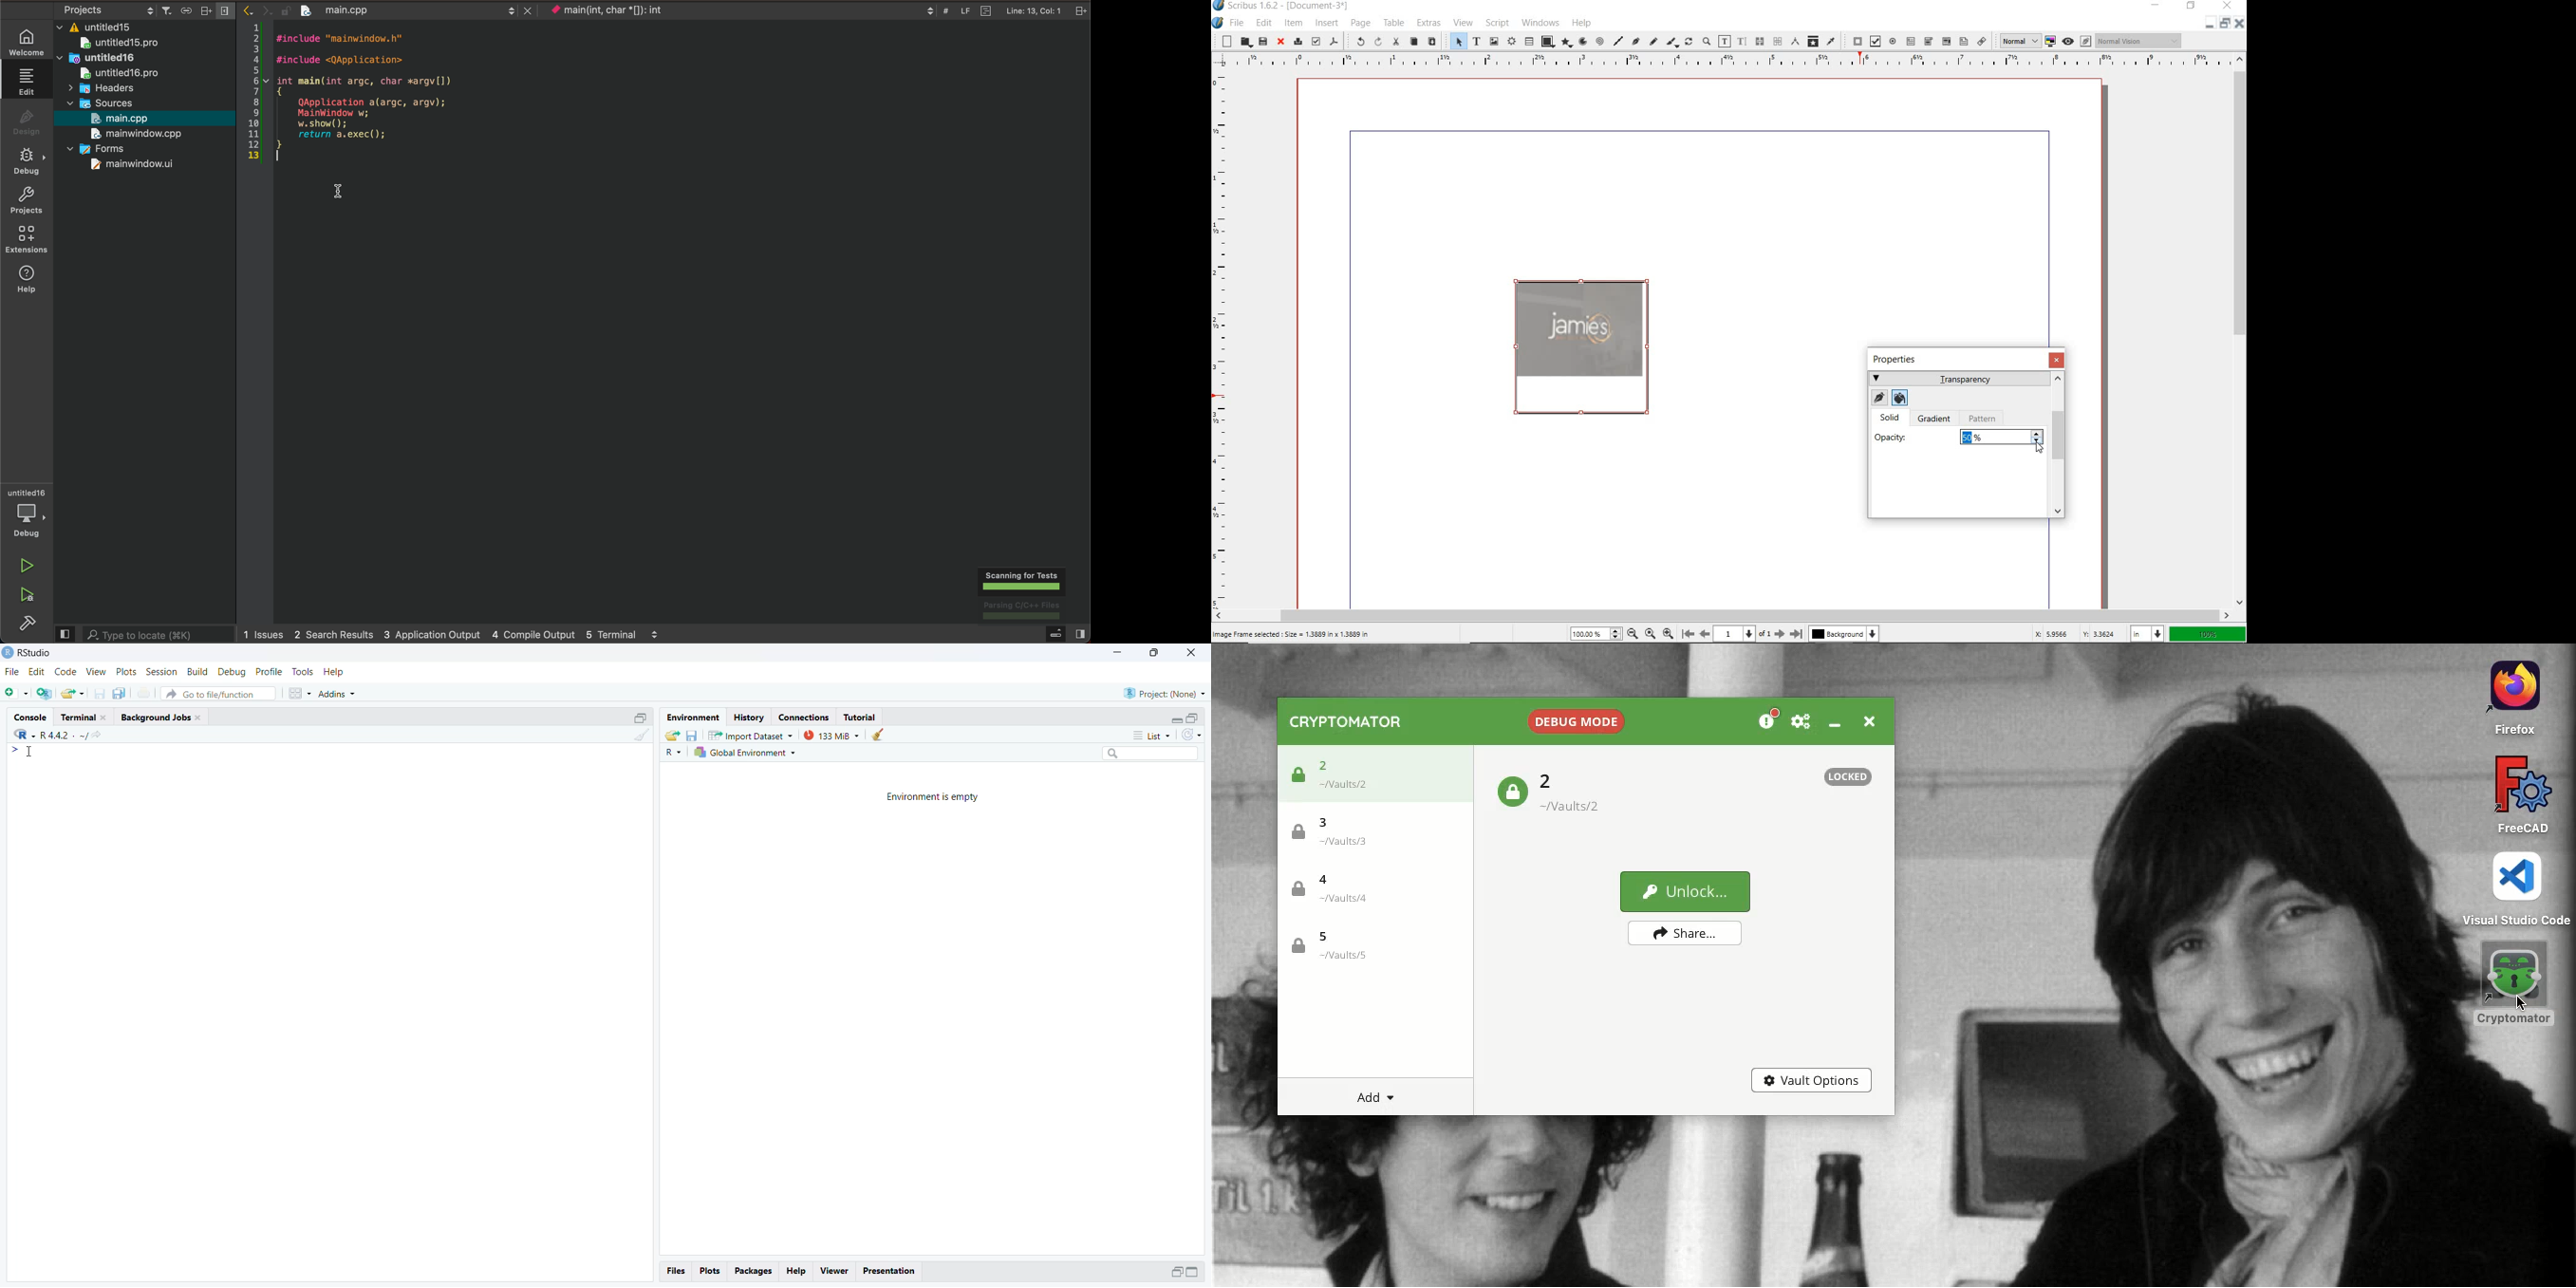 This screenshot has width=2576, height=1288. What do you see at coordinates (2019, 41) in the screenshot?
I see `select image preview quality` at bounding box center [2019, 41].